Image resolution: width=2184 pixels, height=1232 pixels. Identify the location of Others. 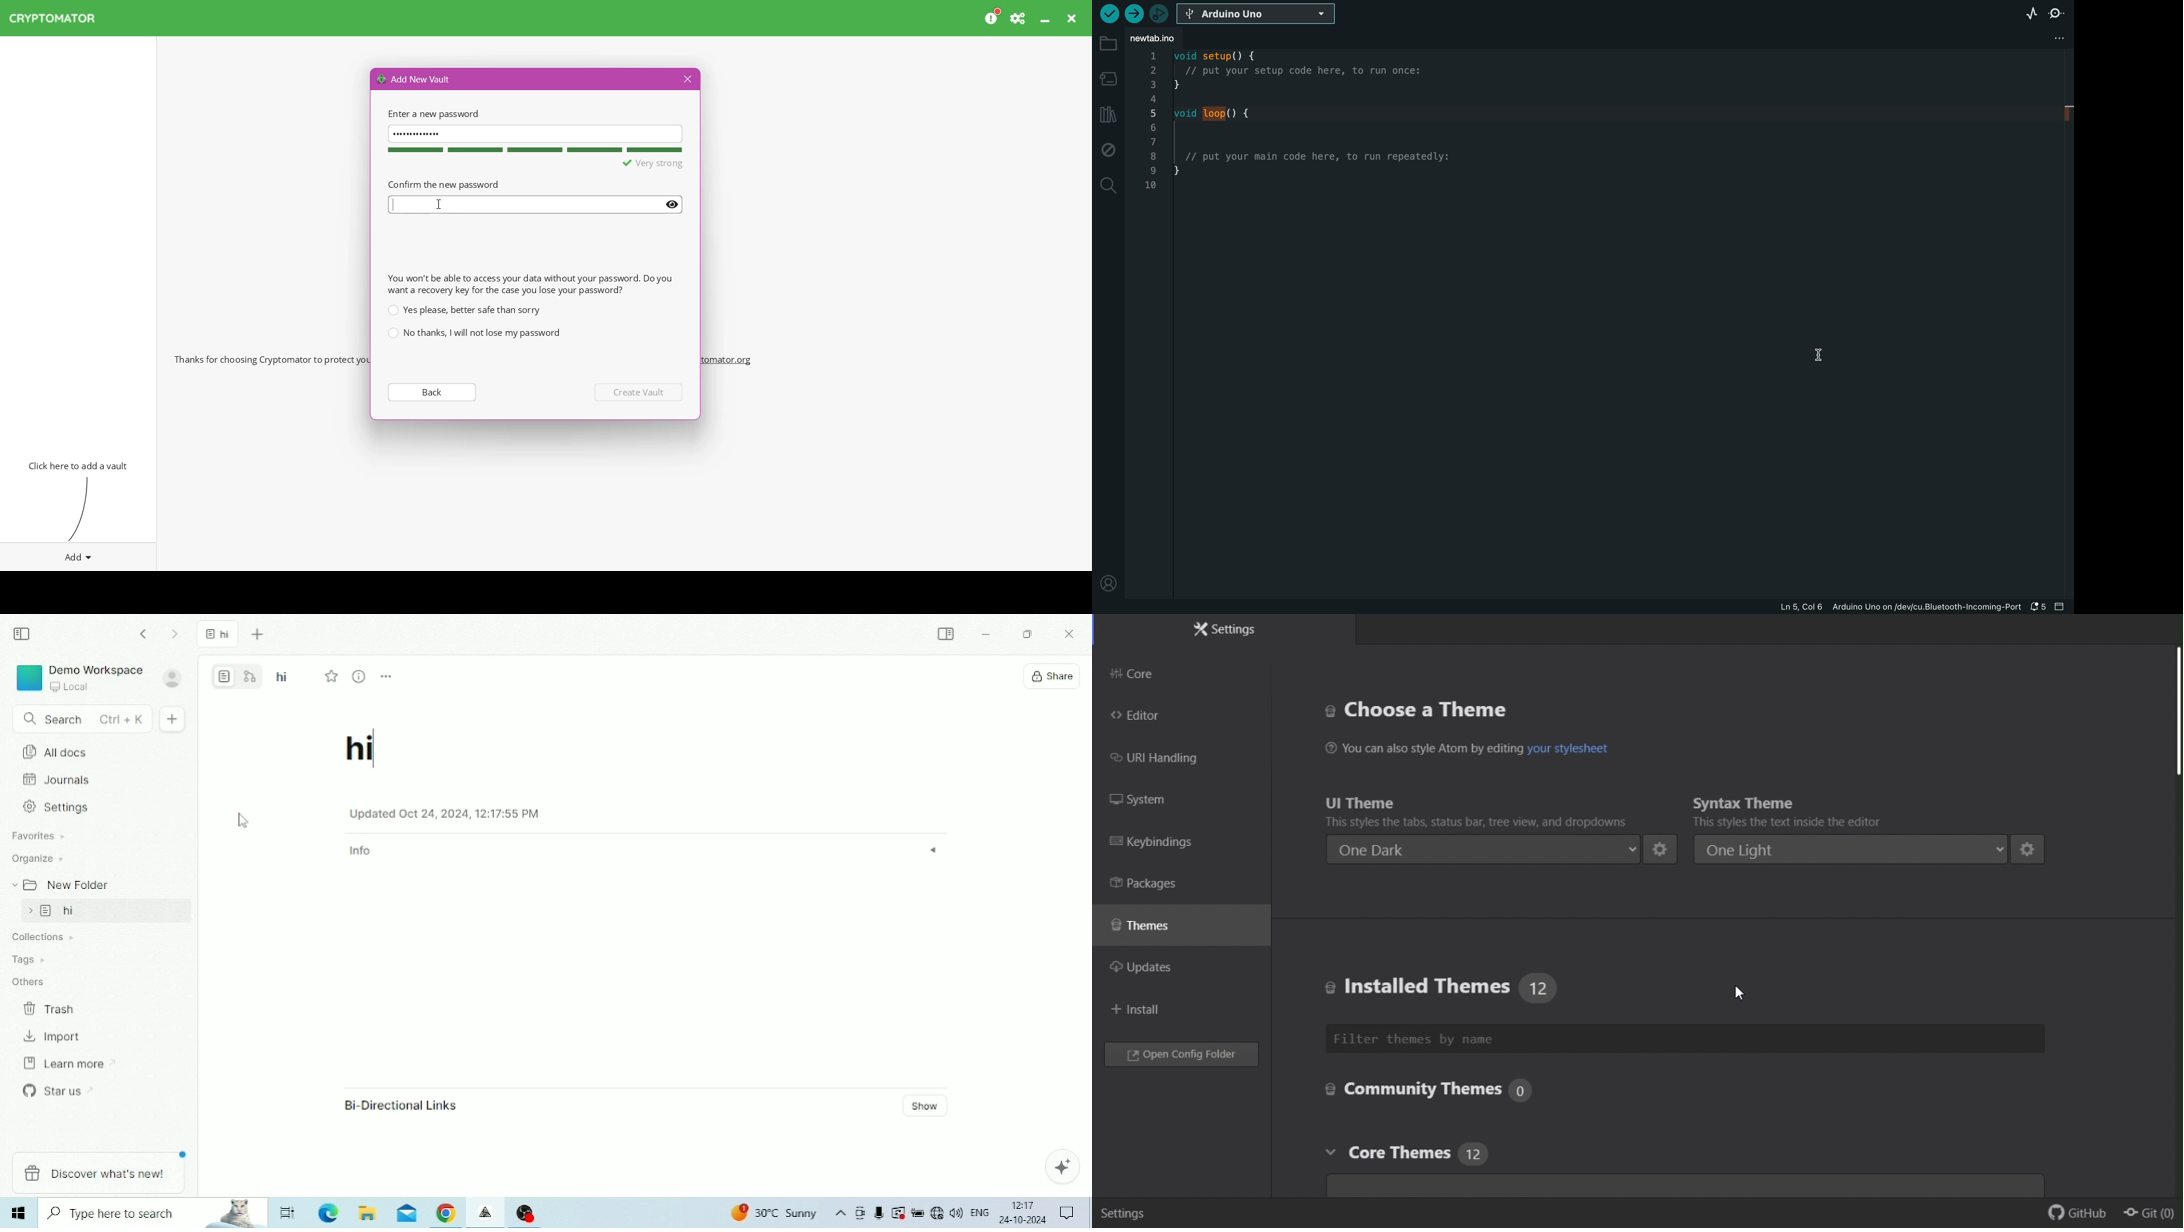
(29, 980).